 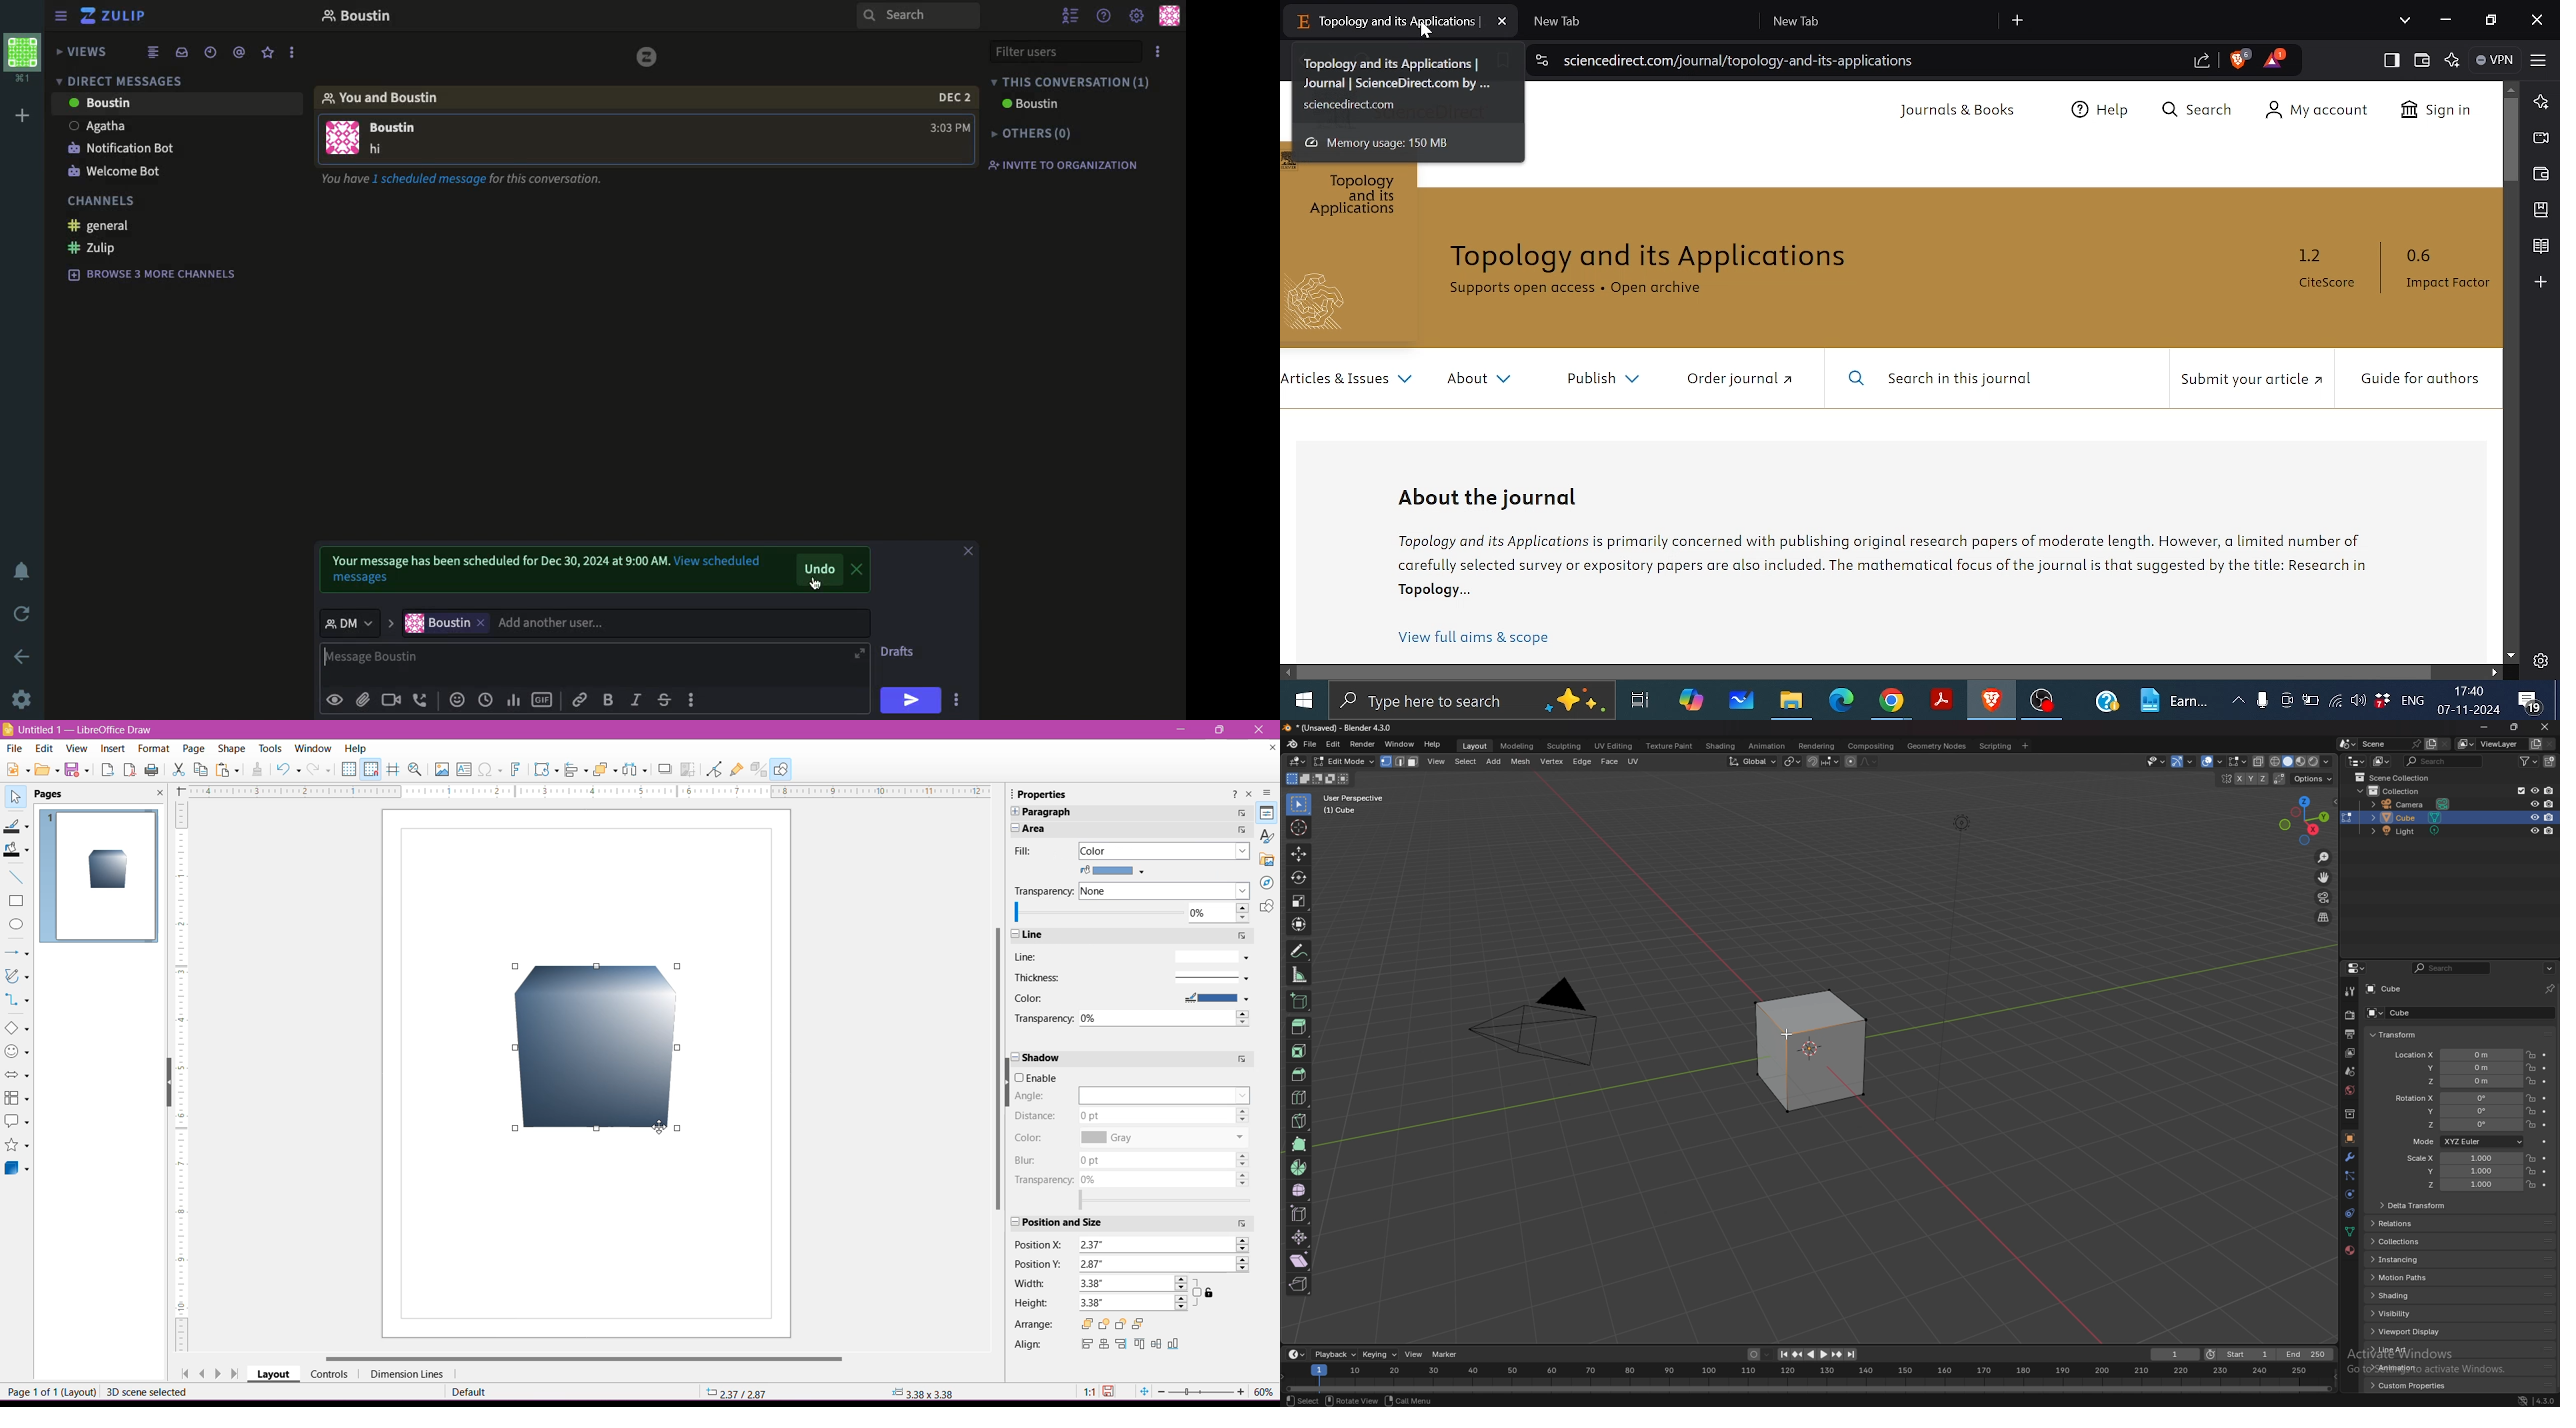 I want to click on rendering, so click(x=1817, y=747).